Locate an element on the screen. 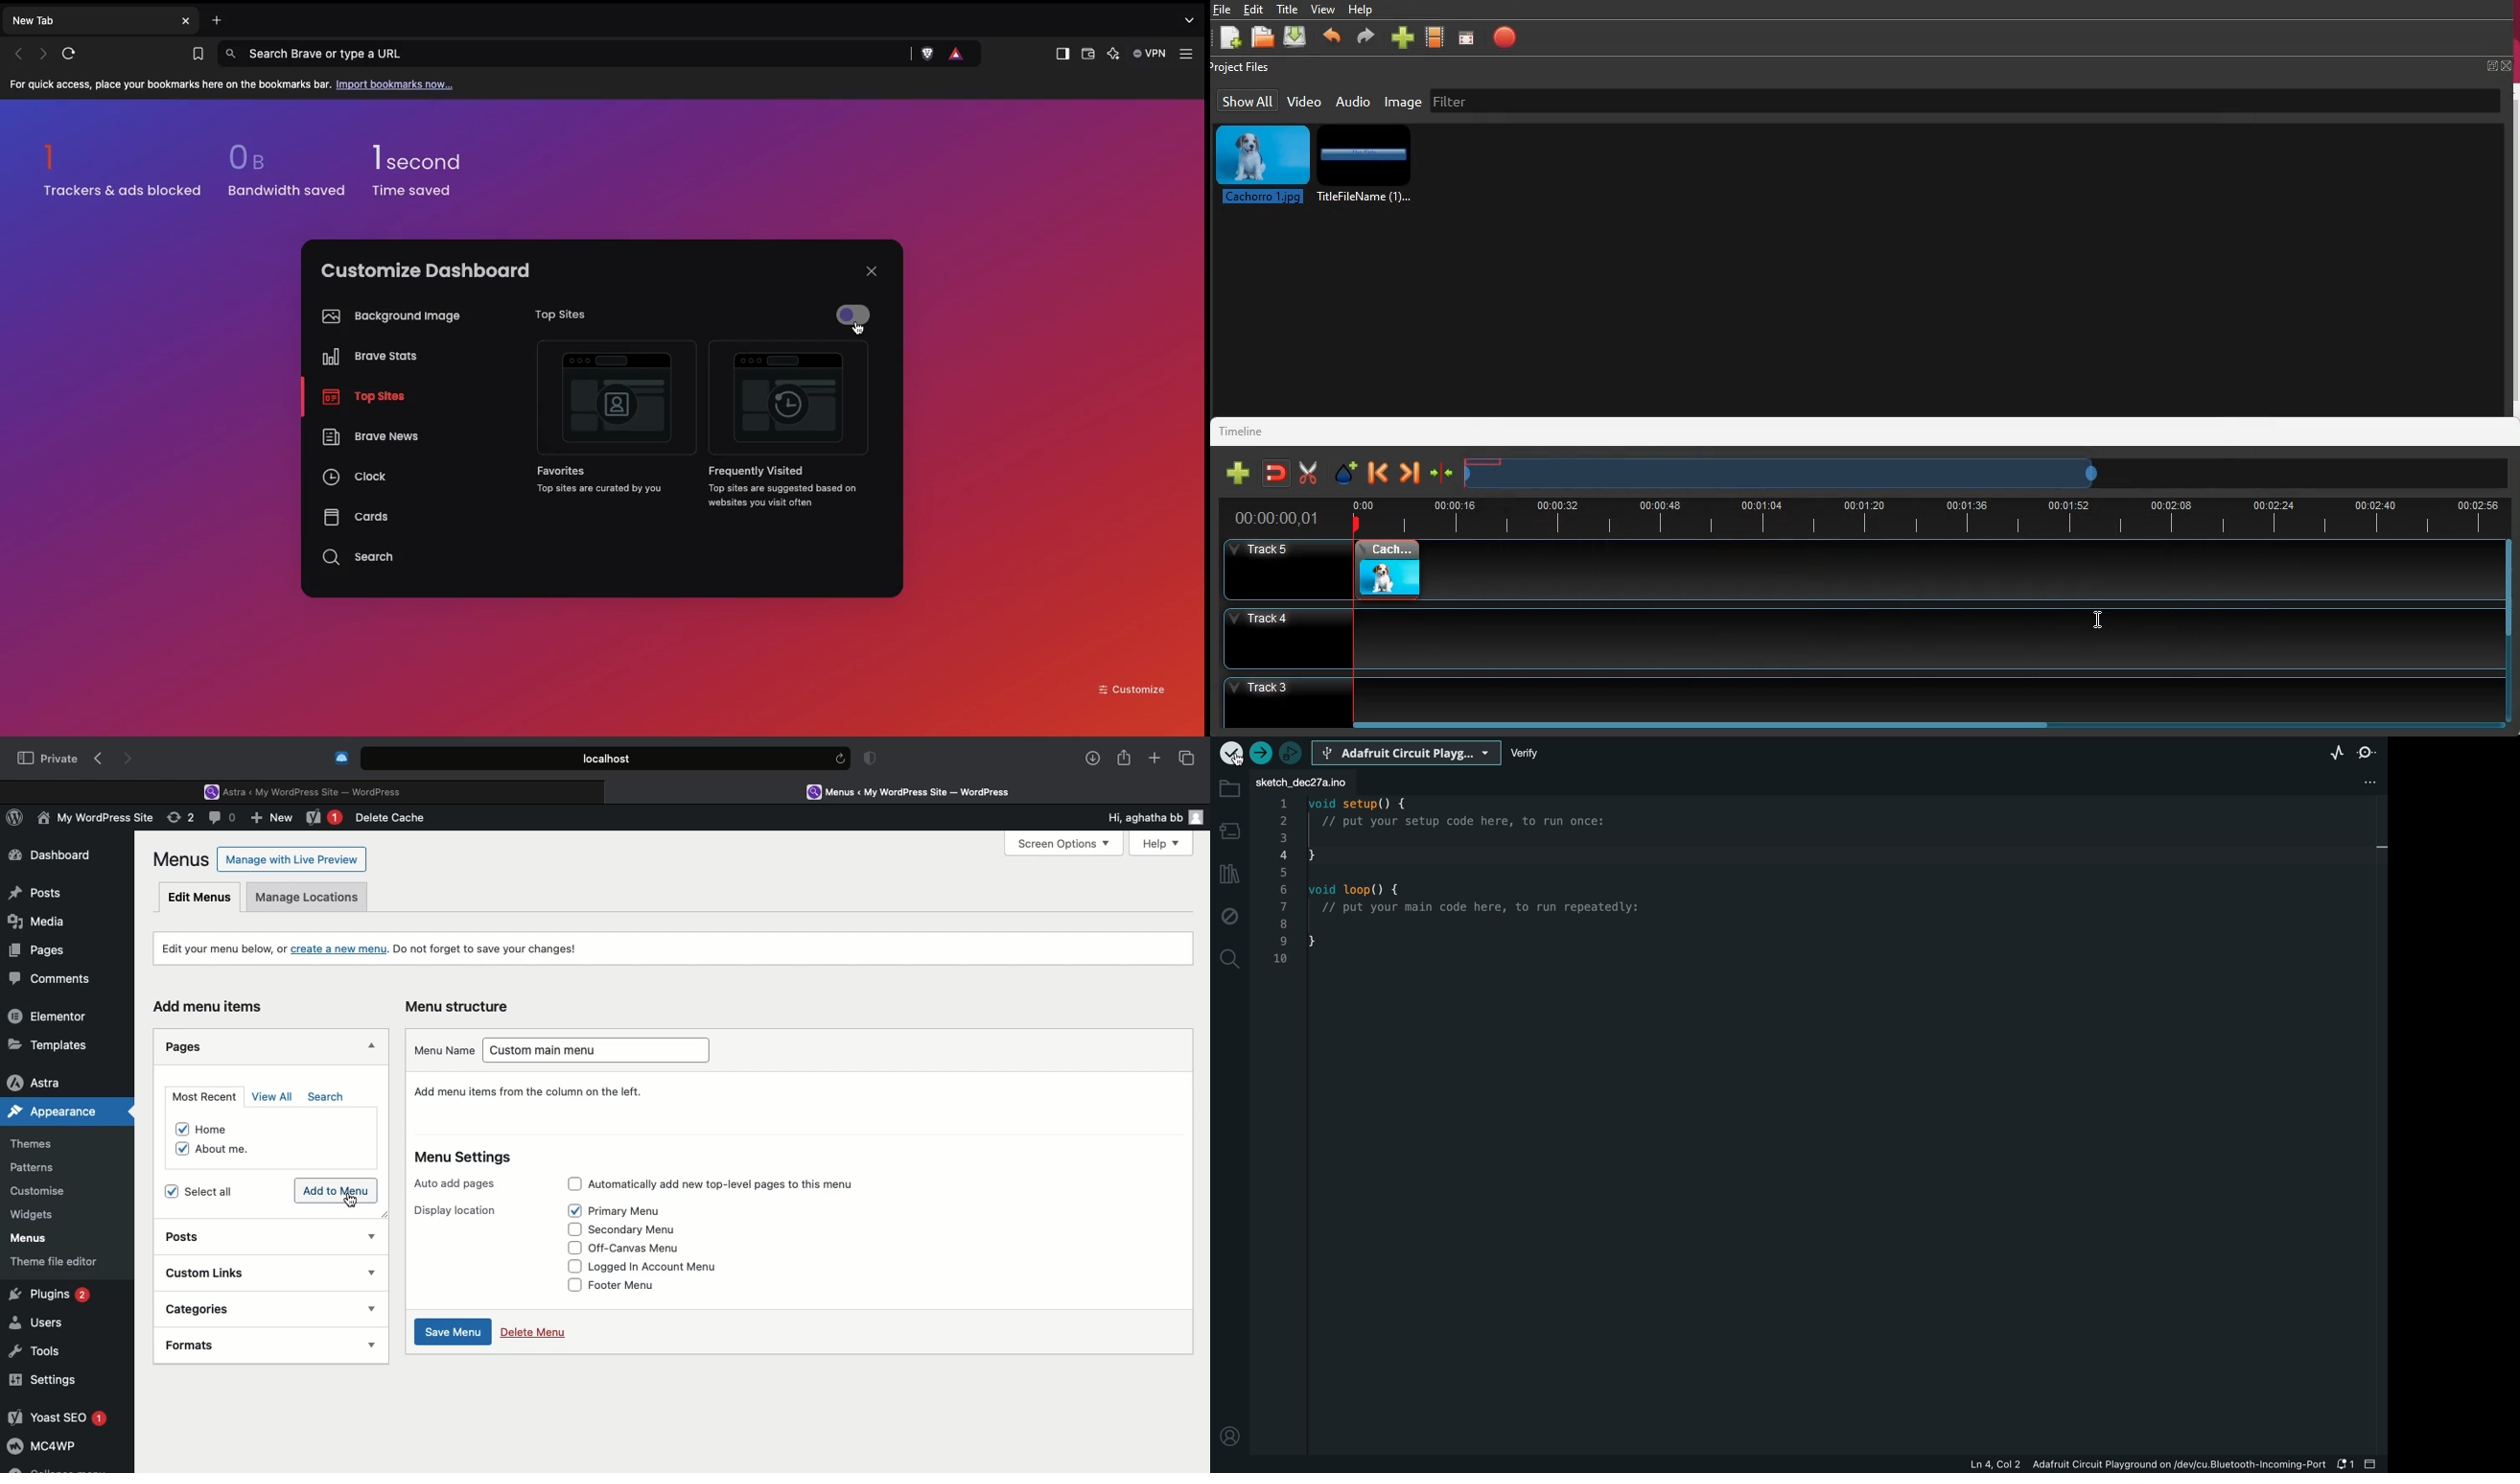  Give your menu a name, then click Create Menu is located at coordinates (544, 1091).